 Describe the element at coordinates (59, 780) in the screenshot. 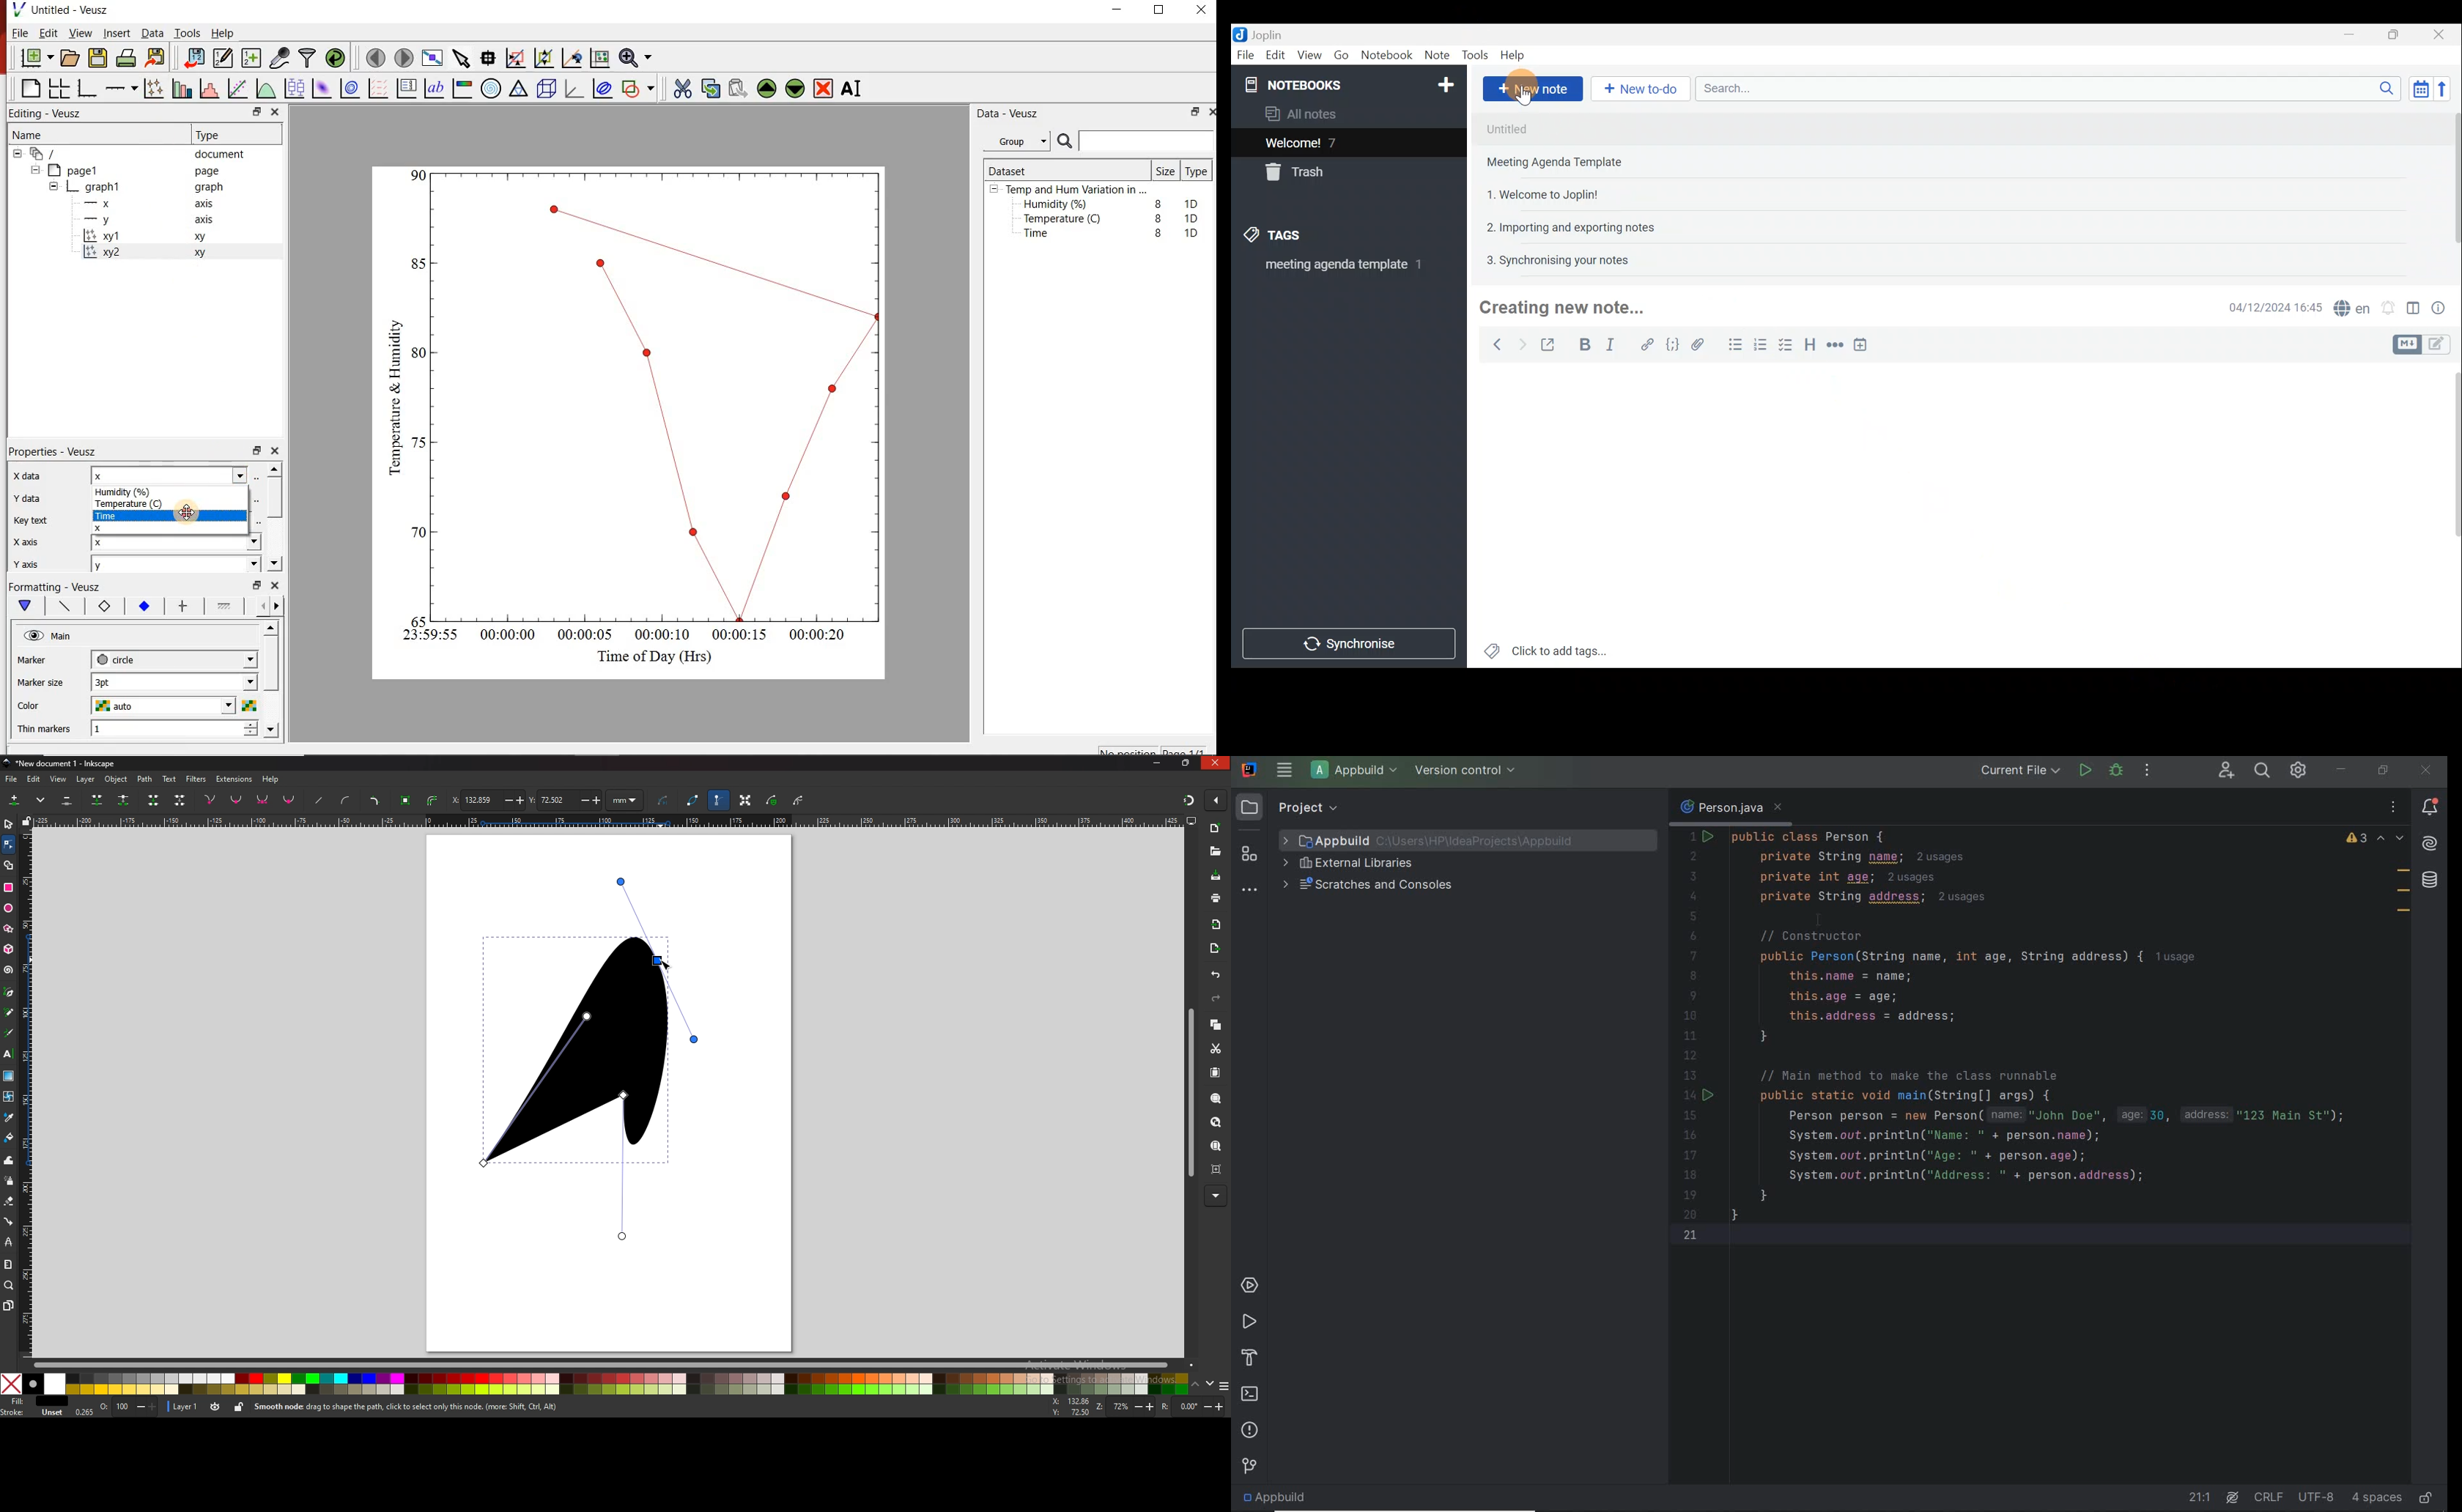

I see `view` at that location.